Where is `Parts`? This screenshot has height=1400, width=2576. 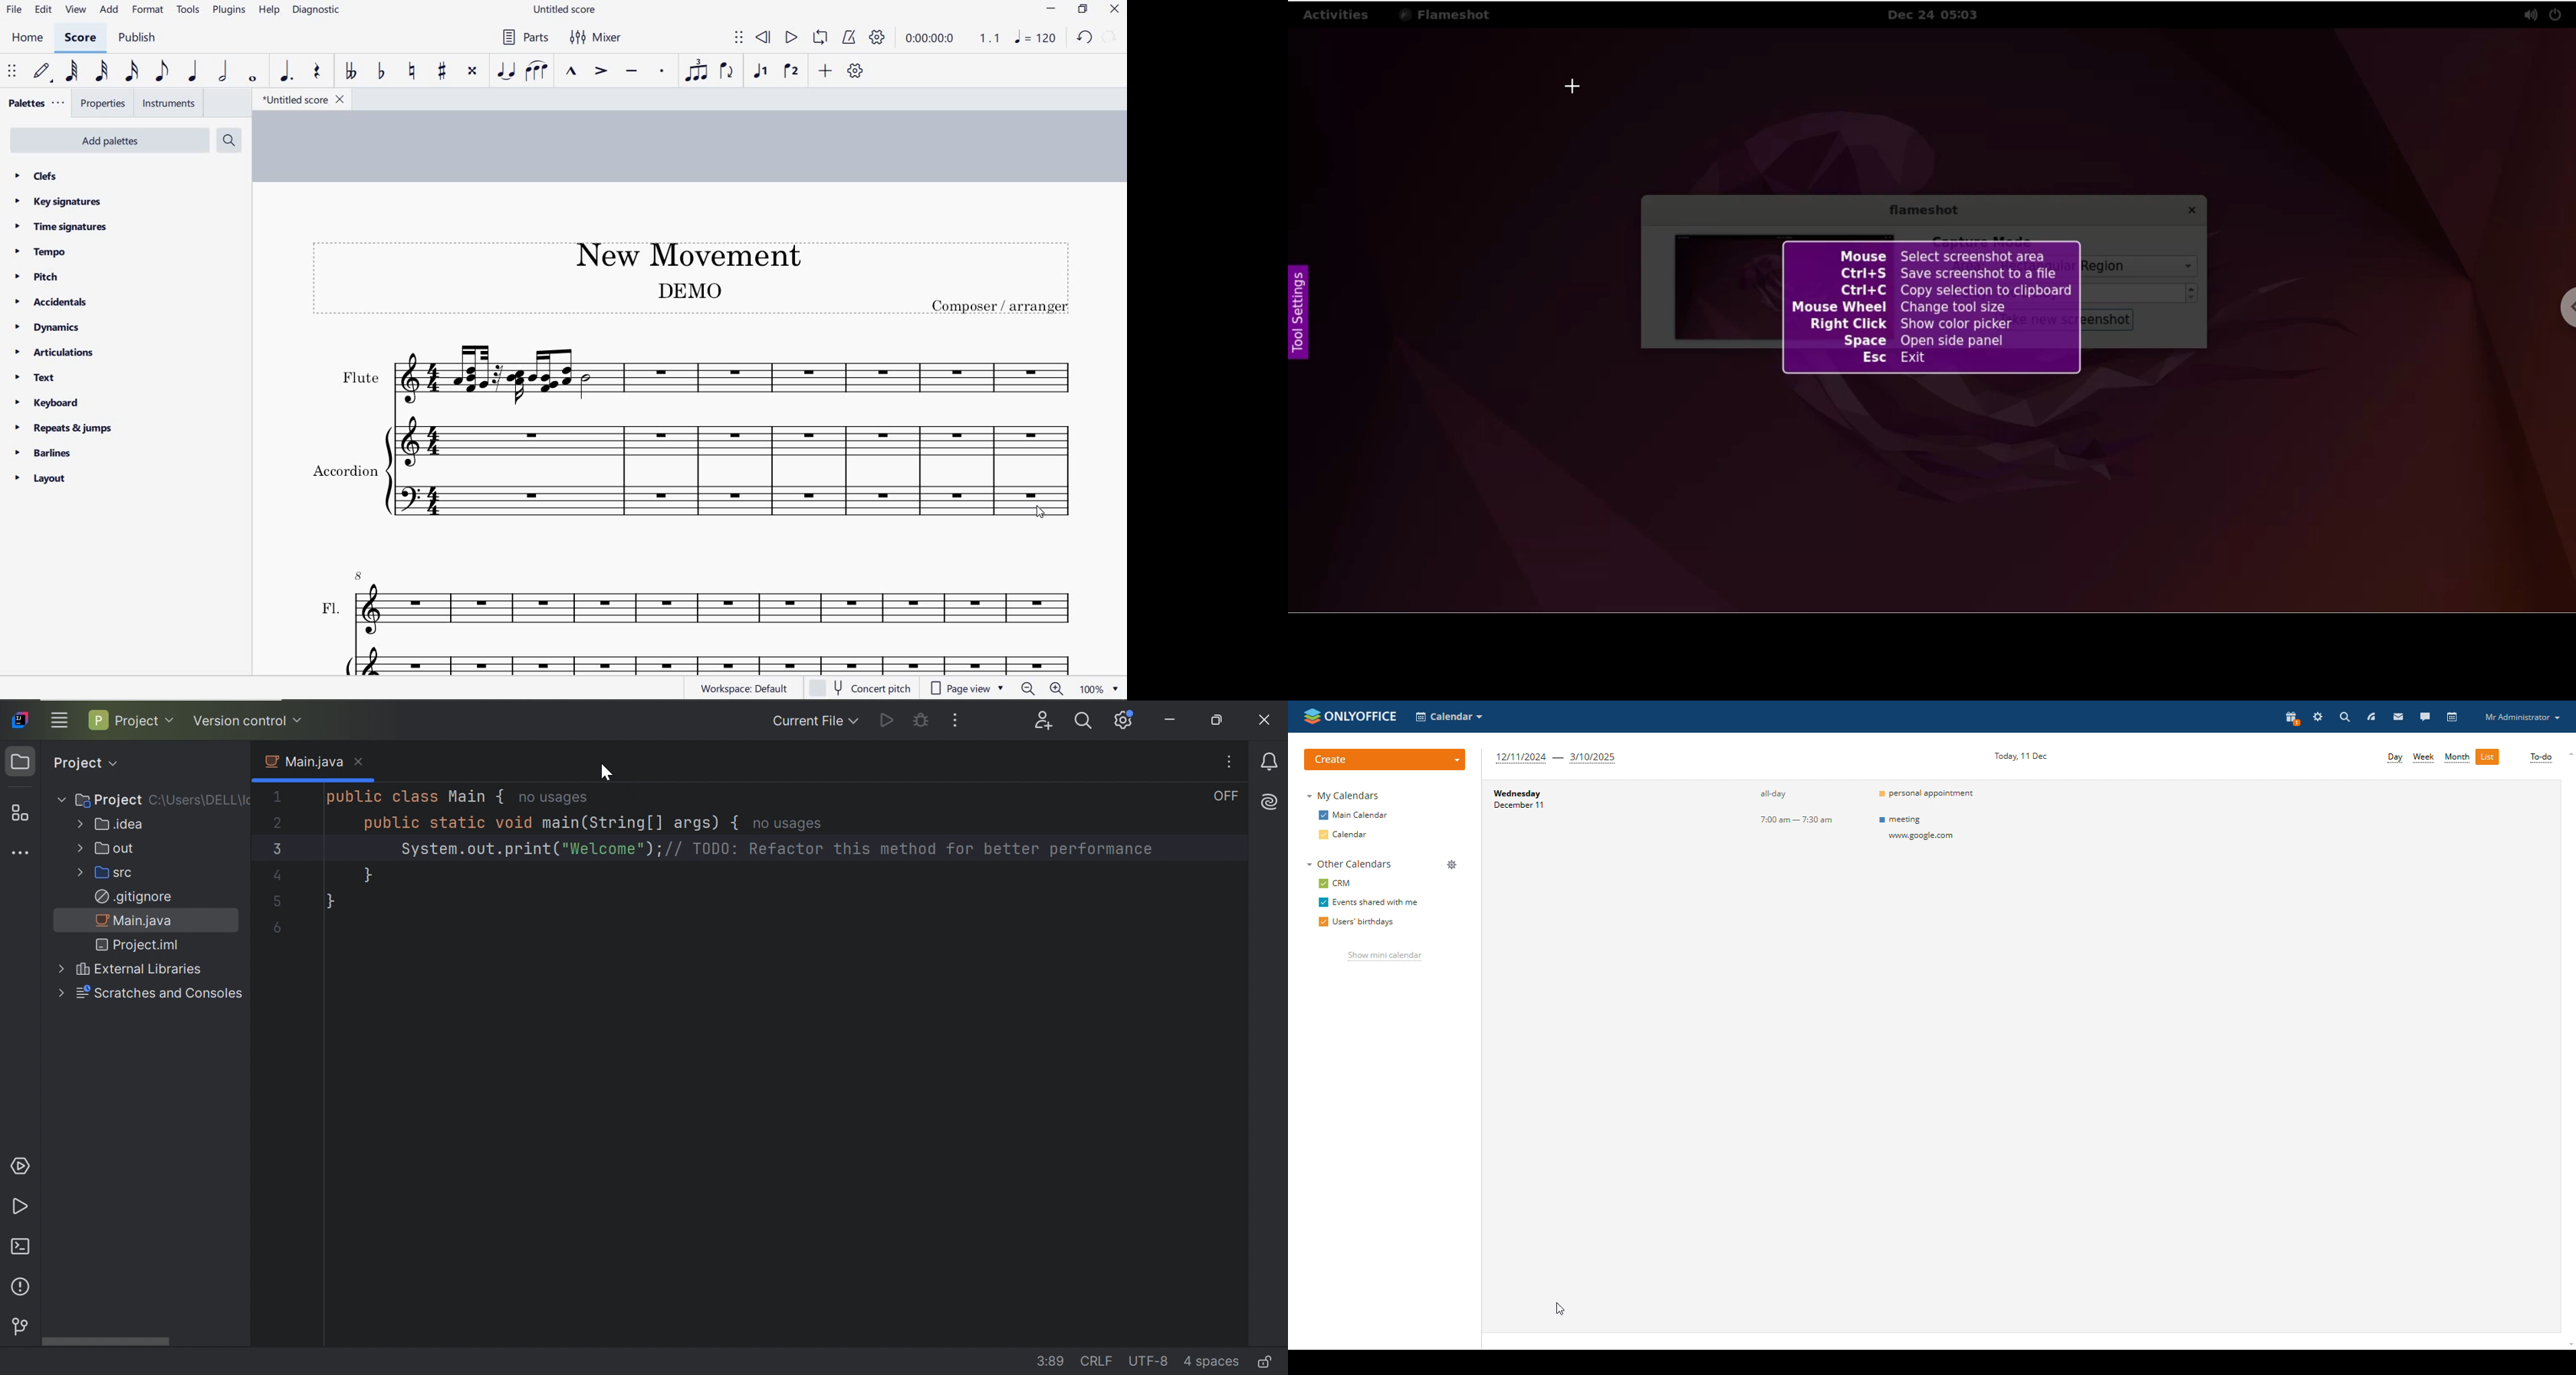
Parts is located at coordinates (523, 38).